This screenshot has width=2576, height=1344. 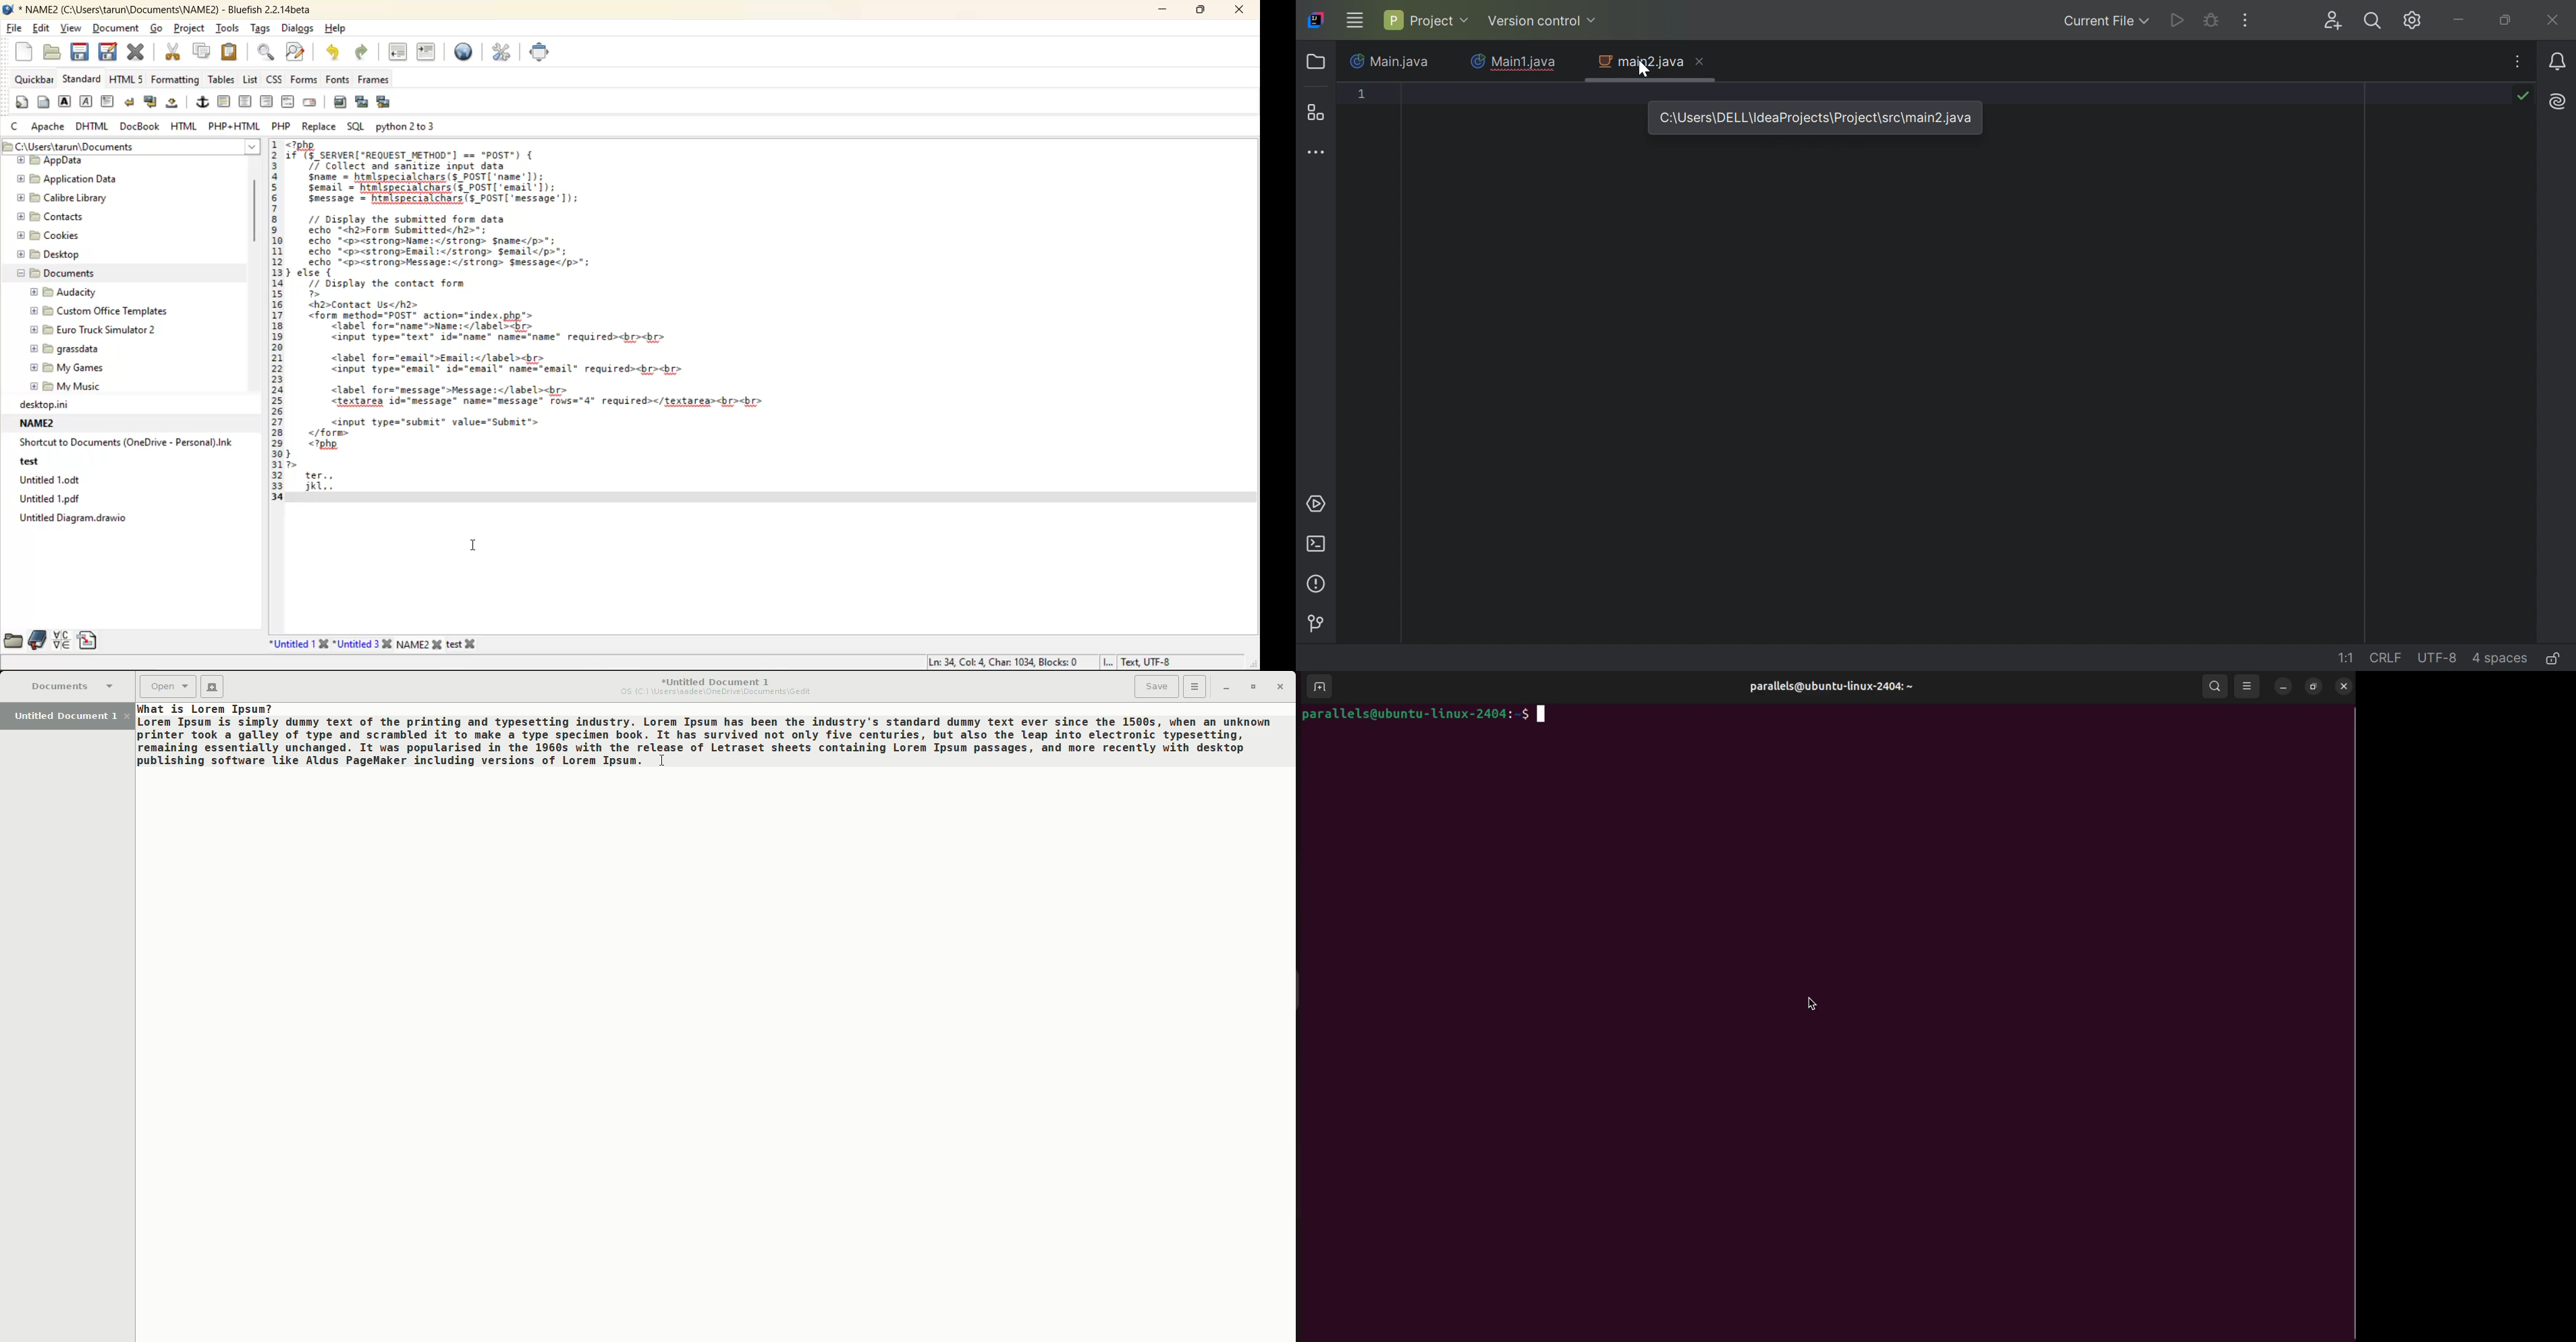 What do you see at coordinates (305, 79) in the screenshot?
I see `forms` at bounding box center [305, 79].